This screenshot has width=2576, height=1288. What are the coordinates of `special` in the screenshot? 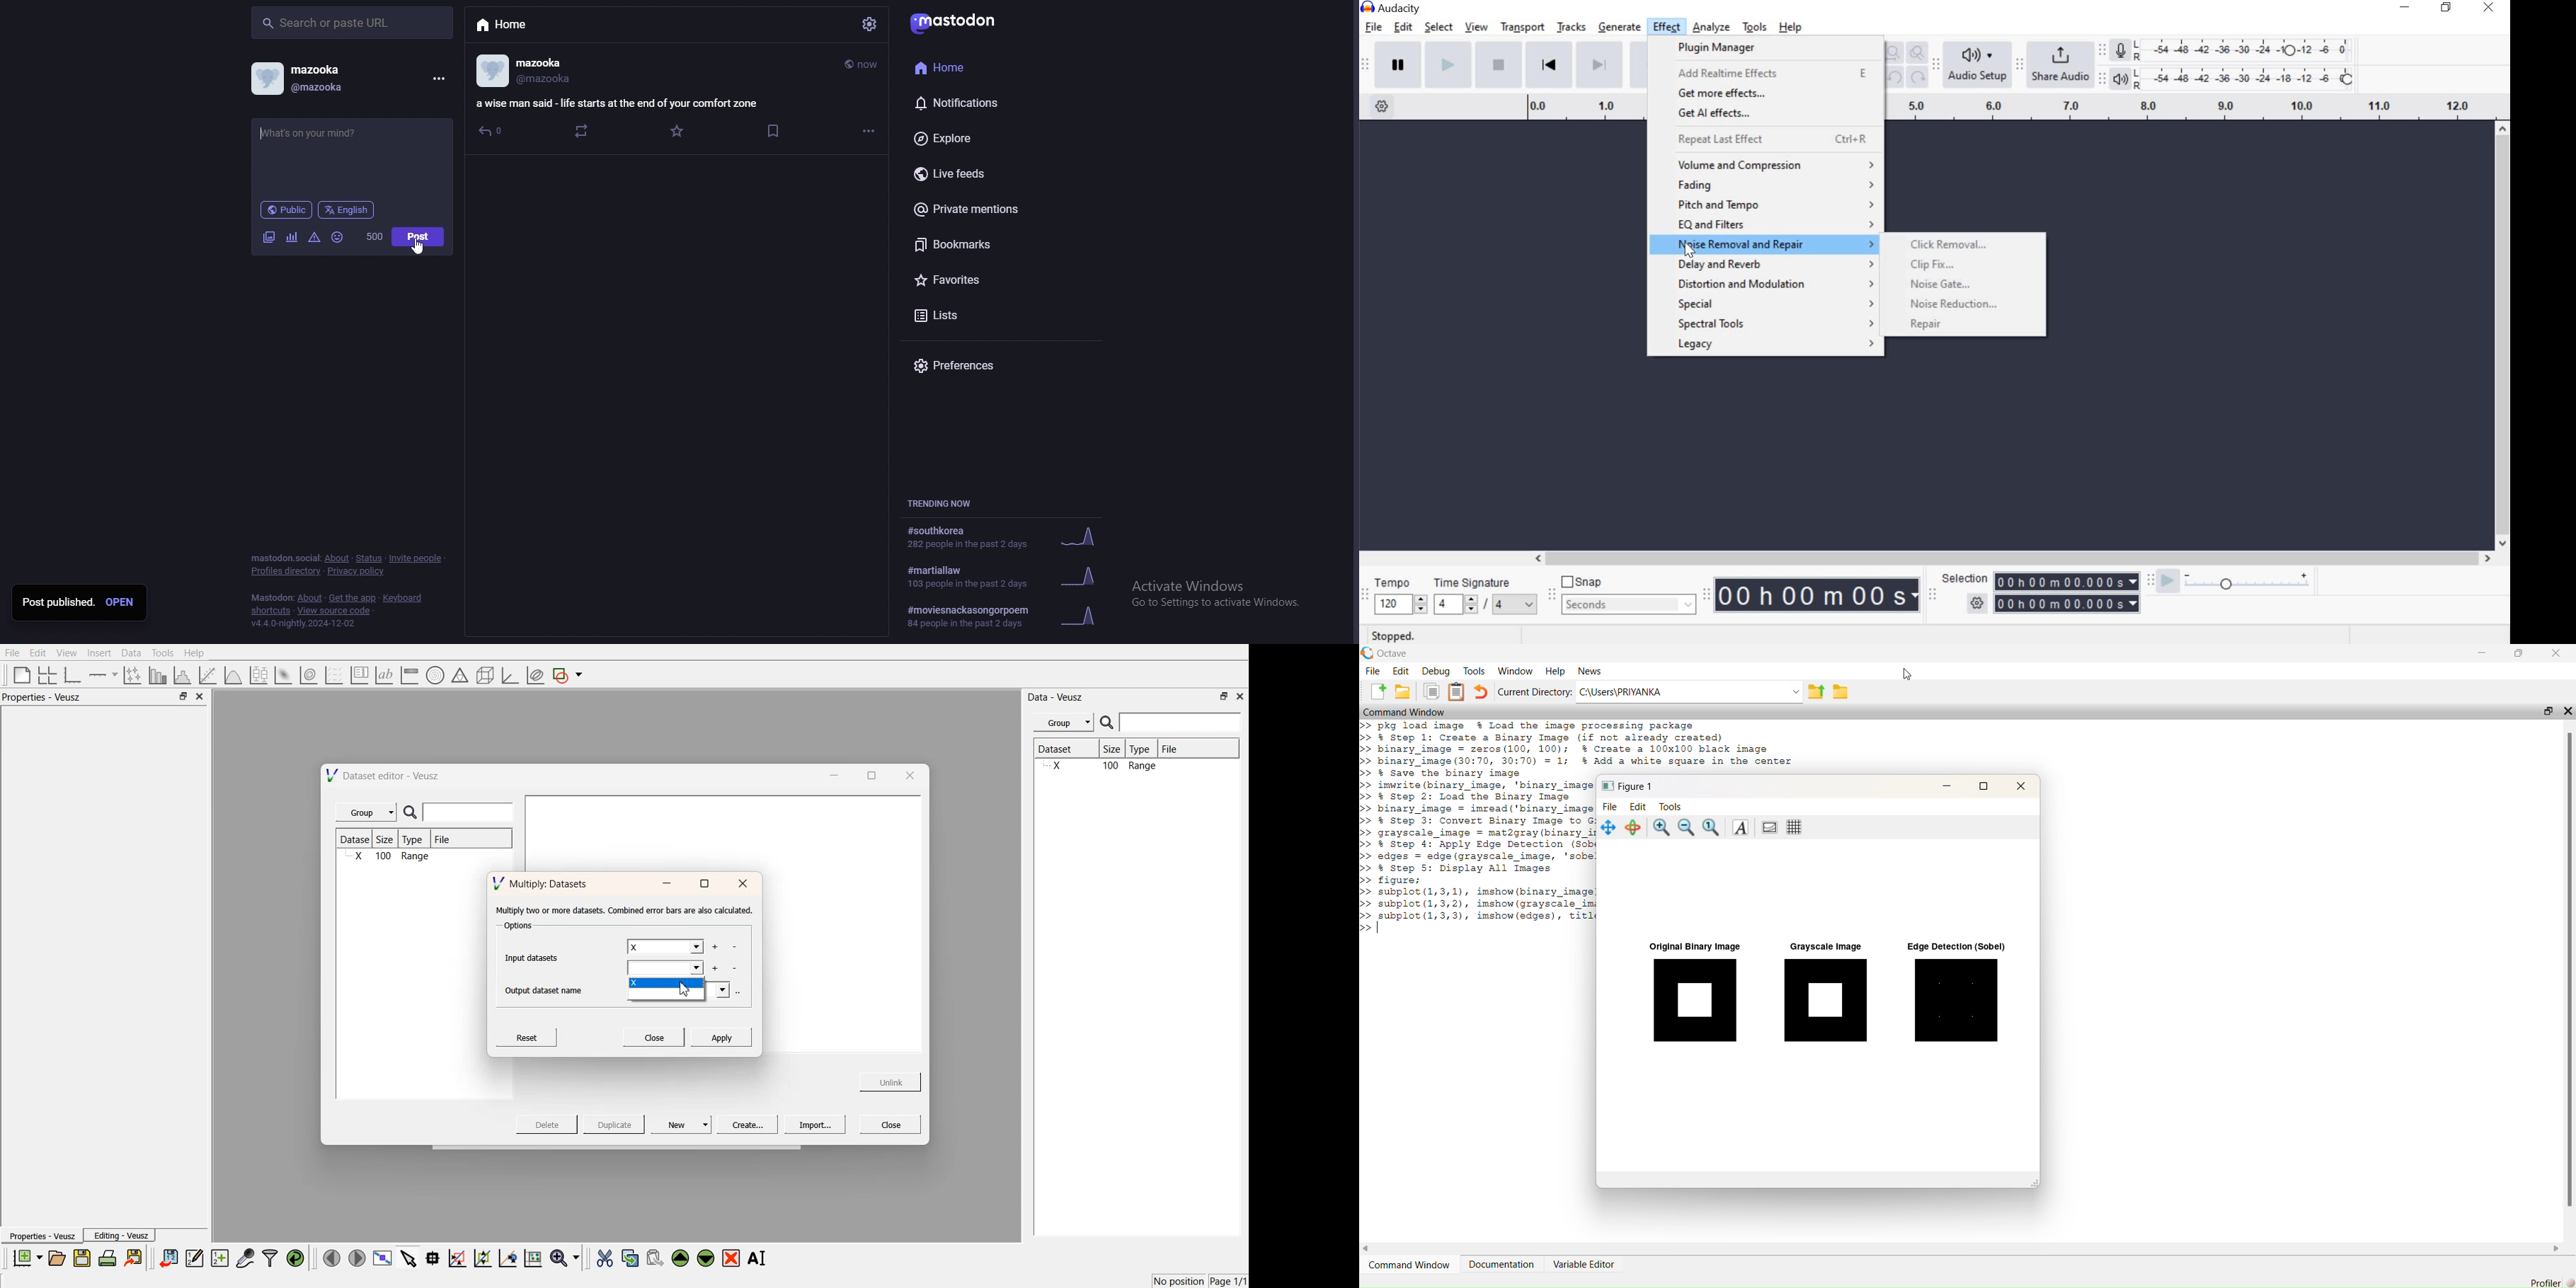 It's located at (1776, 305).